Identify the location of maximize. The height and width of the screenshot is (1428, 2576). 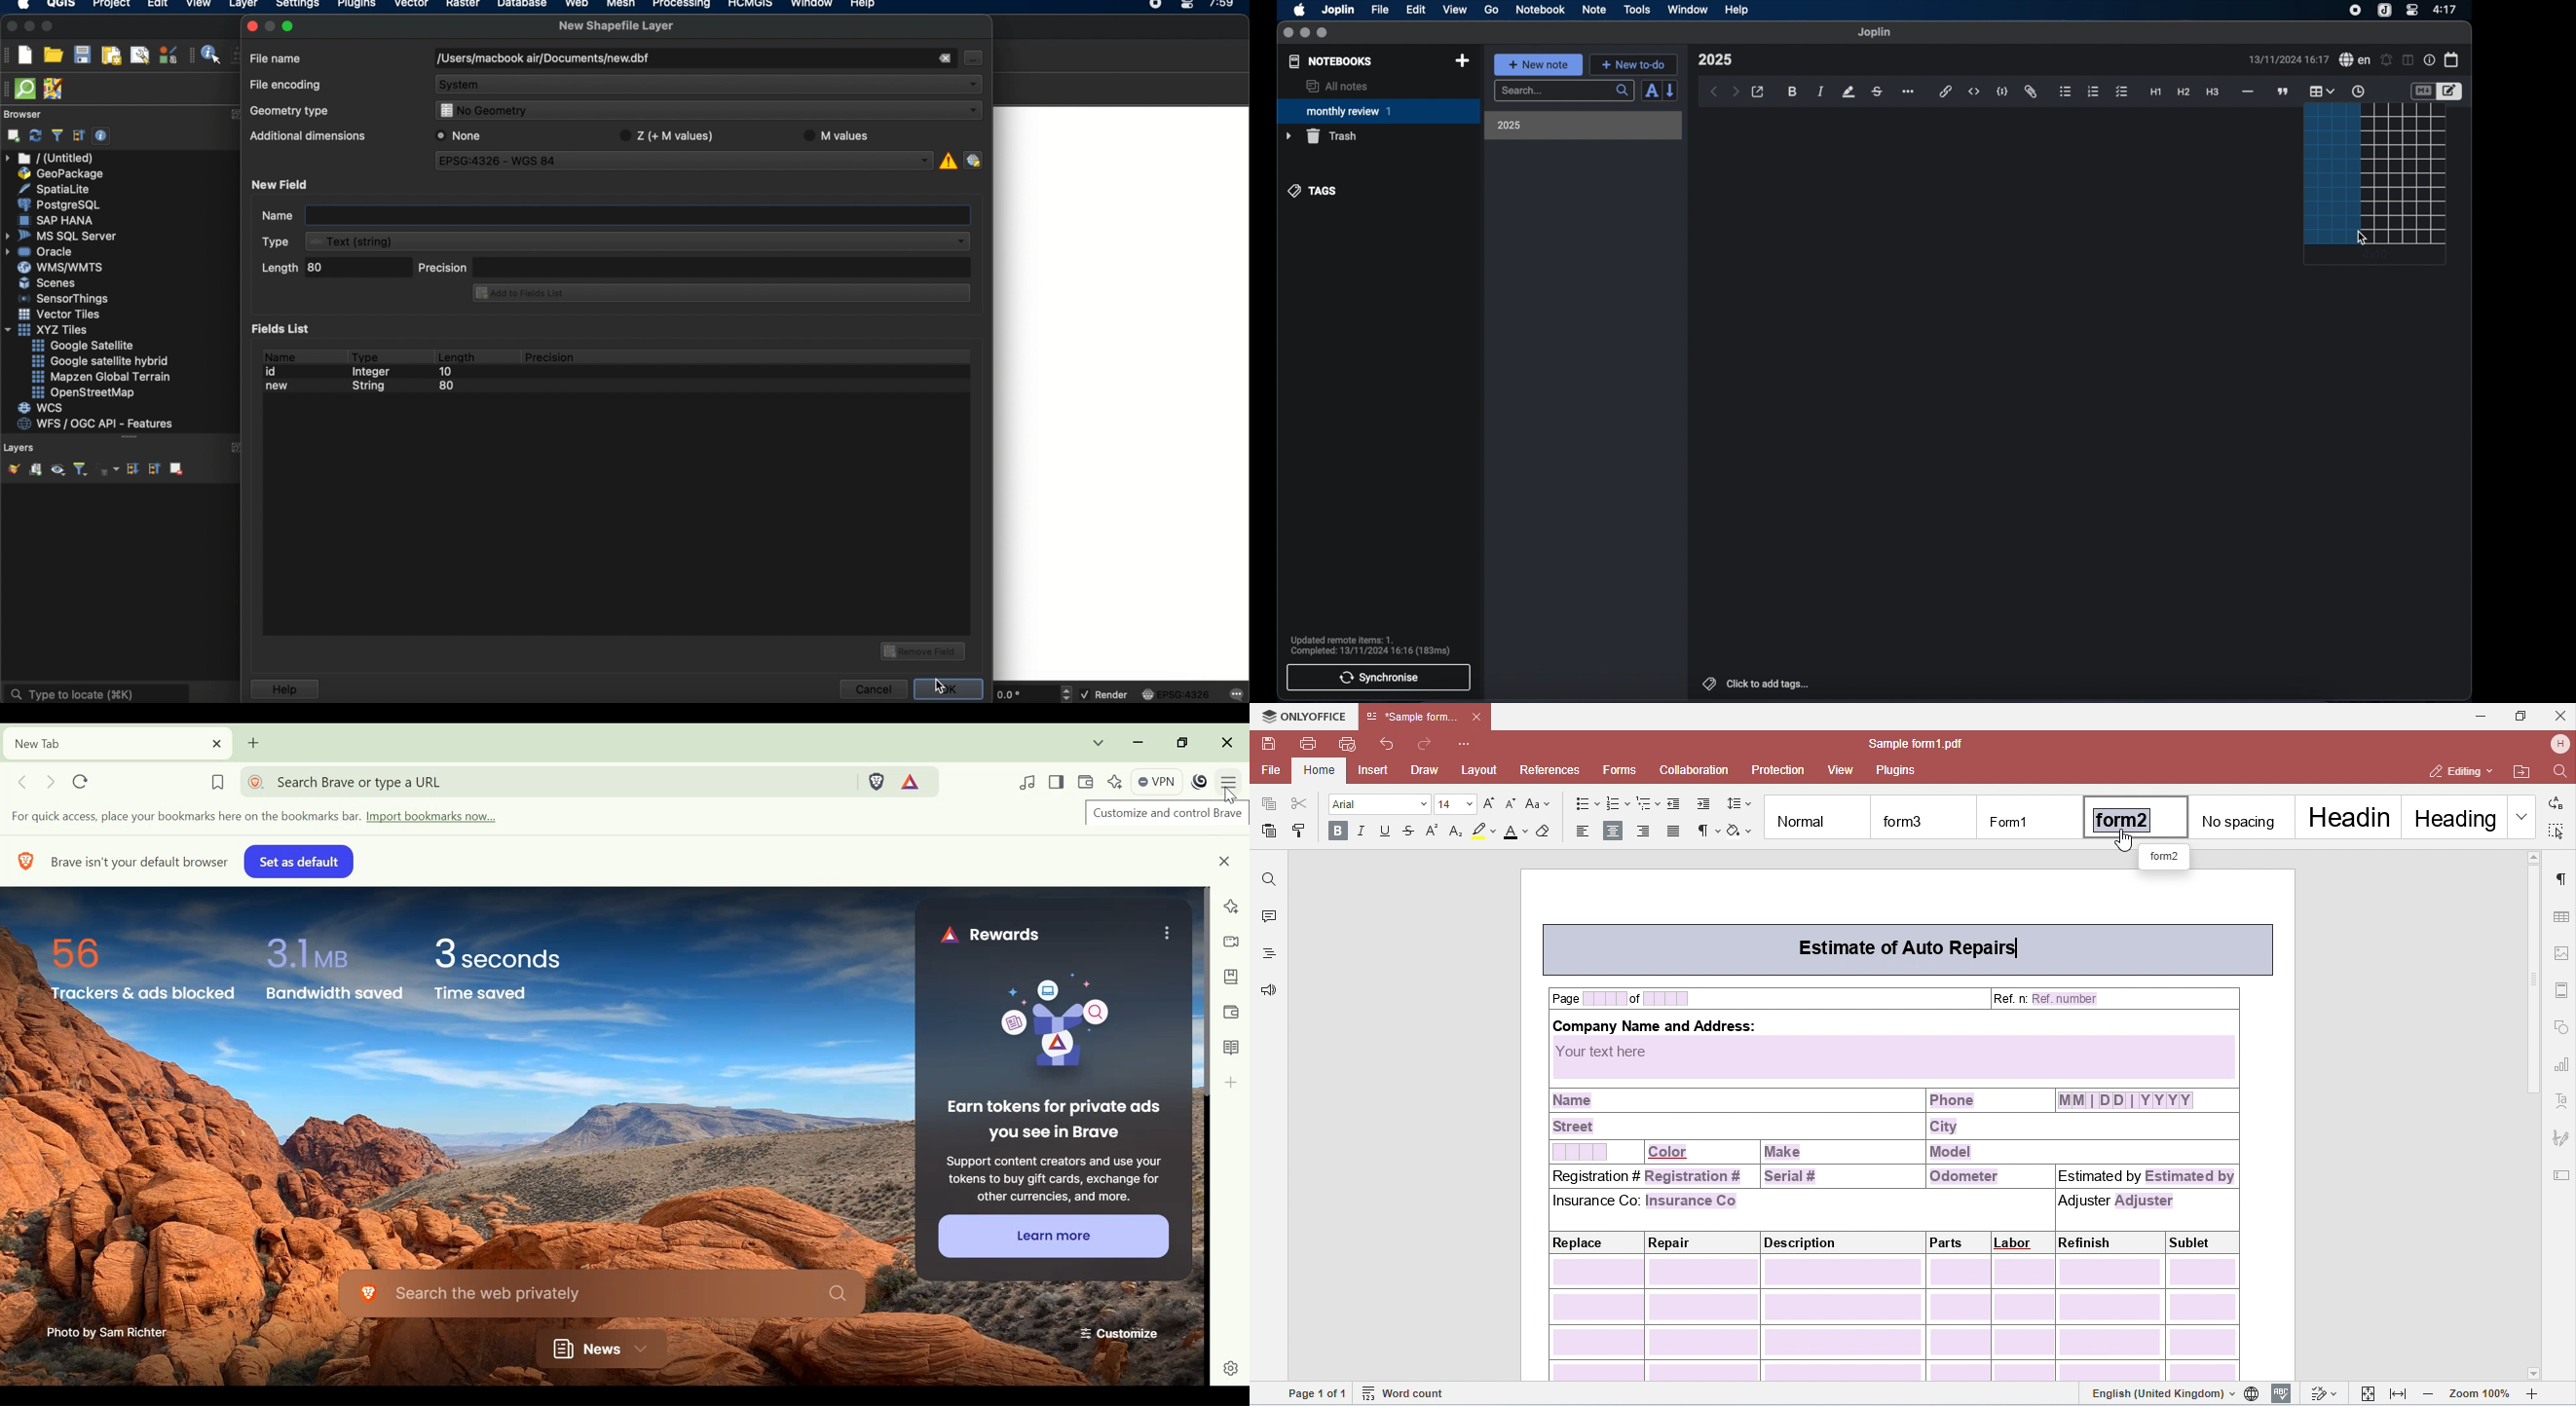
(1323, 33).